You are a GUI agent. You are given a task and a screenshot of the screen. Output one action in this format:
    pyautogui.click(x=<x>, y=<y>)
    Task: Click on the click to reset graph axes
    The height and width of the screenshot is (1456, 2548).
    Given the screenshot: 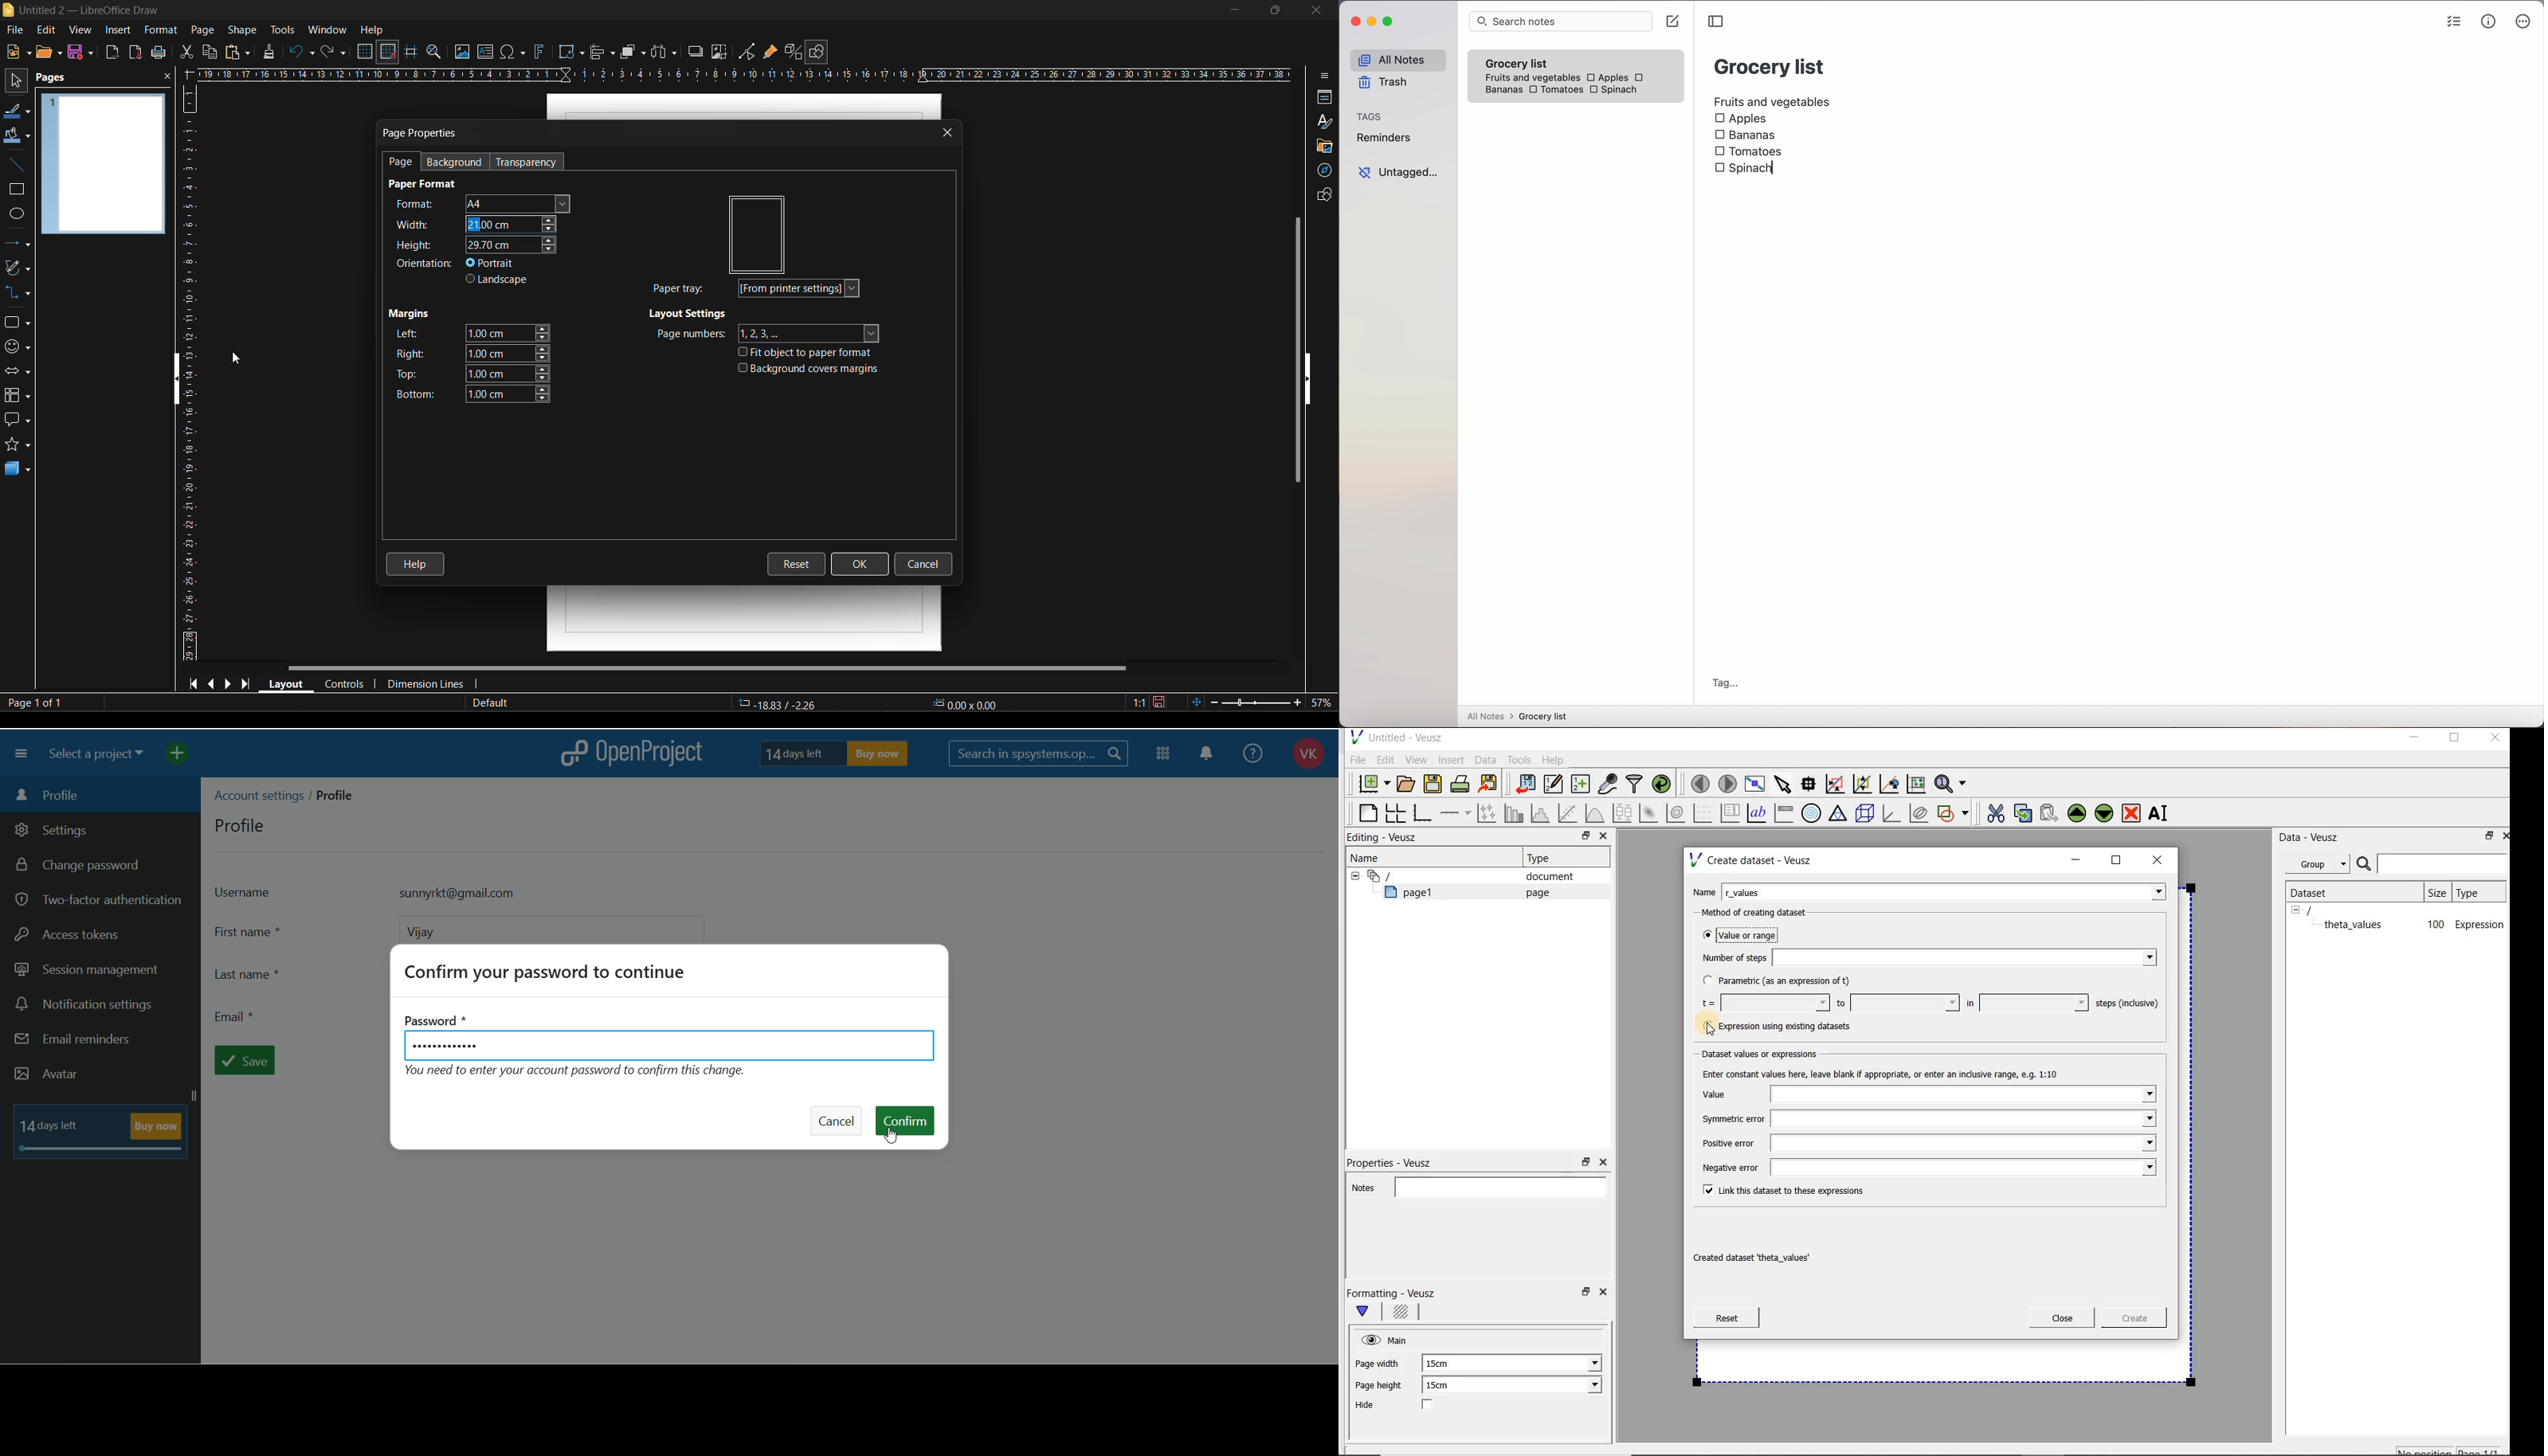 What is the action you would take?
    pyautogui.click(x=1916, y=783)
    